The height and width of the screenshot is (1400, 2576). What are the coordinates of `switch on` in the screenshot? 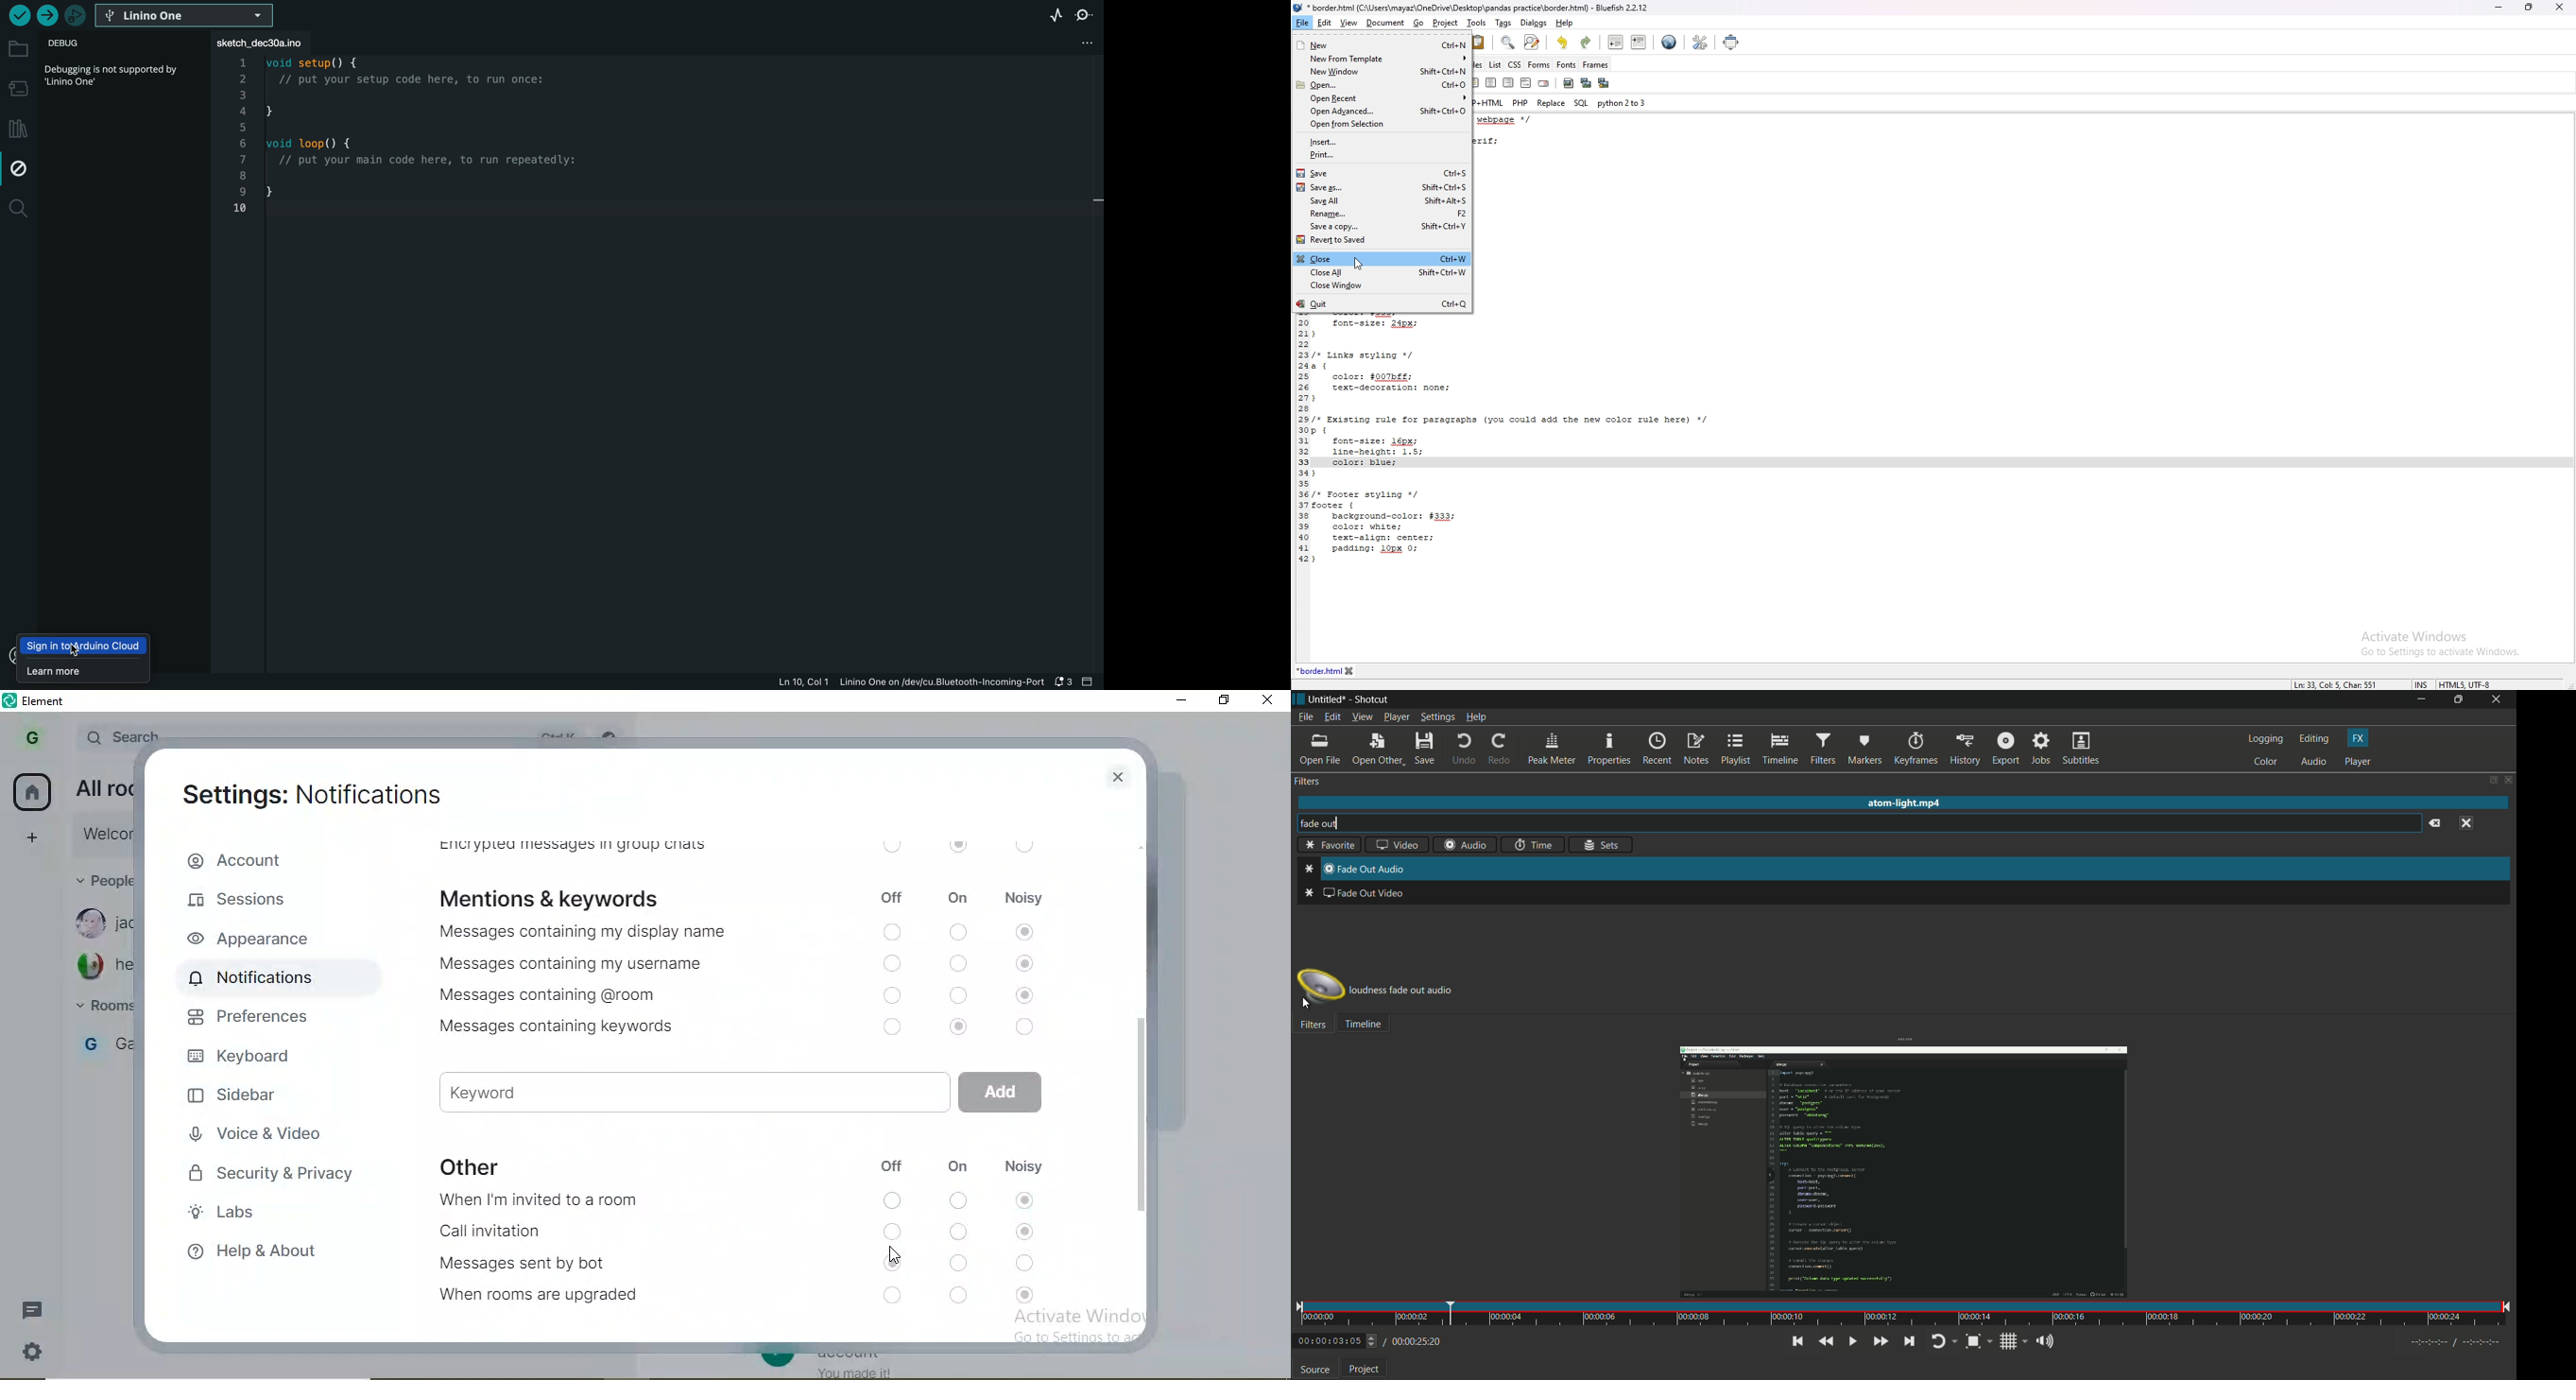 It's located at (958, 1262).